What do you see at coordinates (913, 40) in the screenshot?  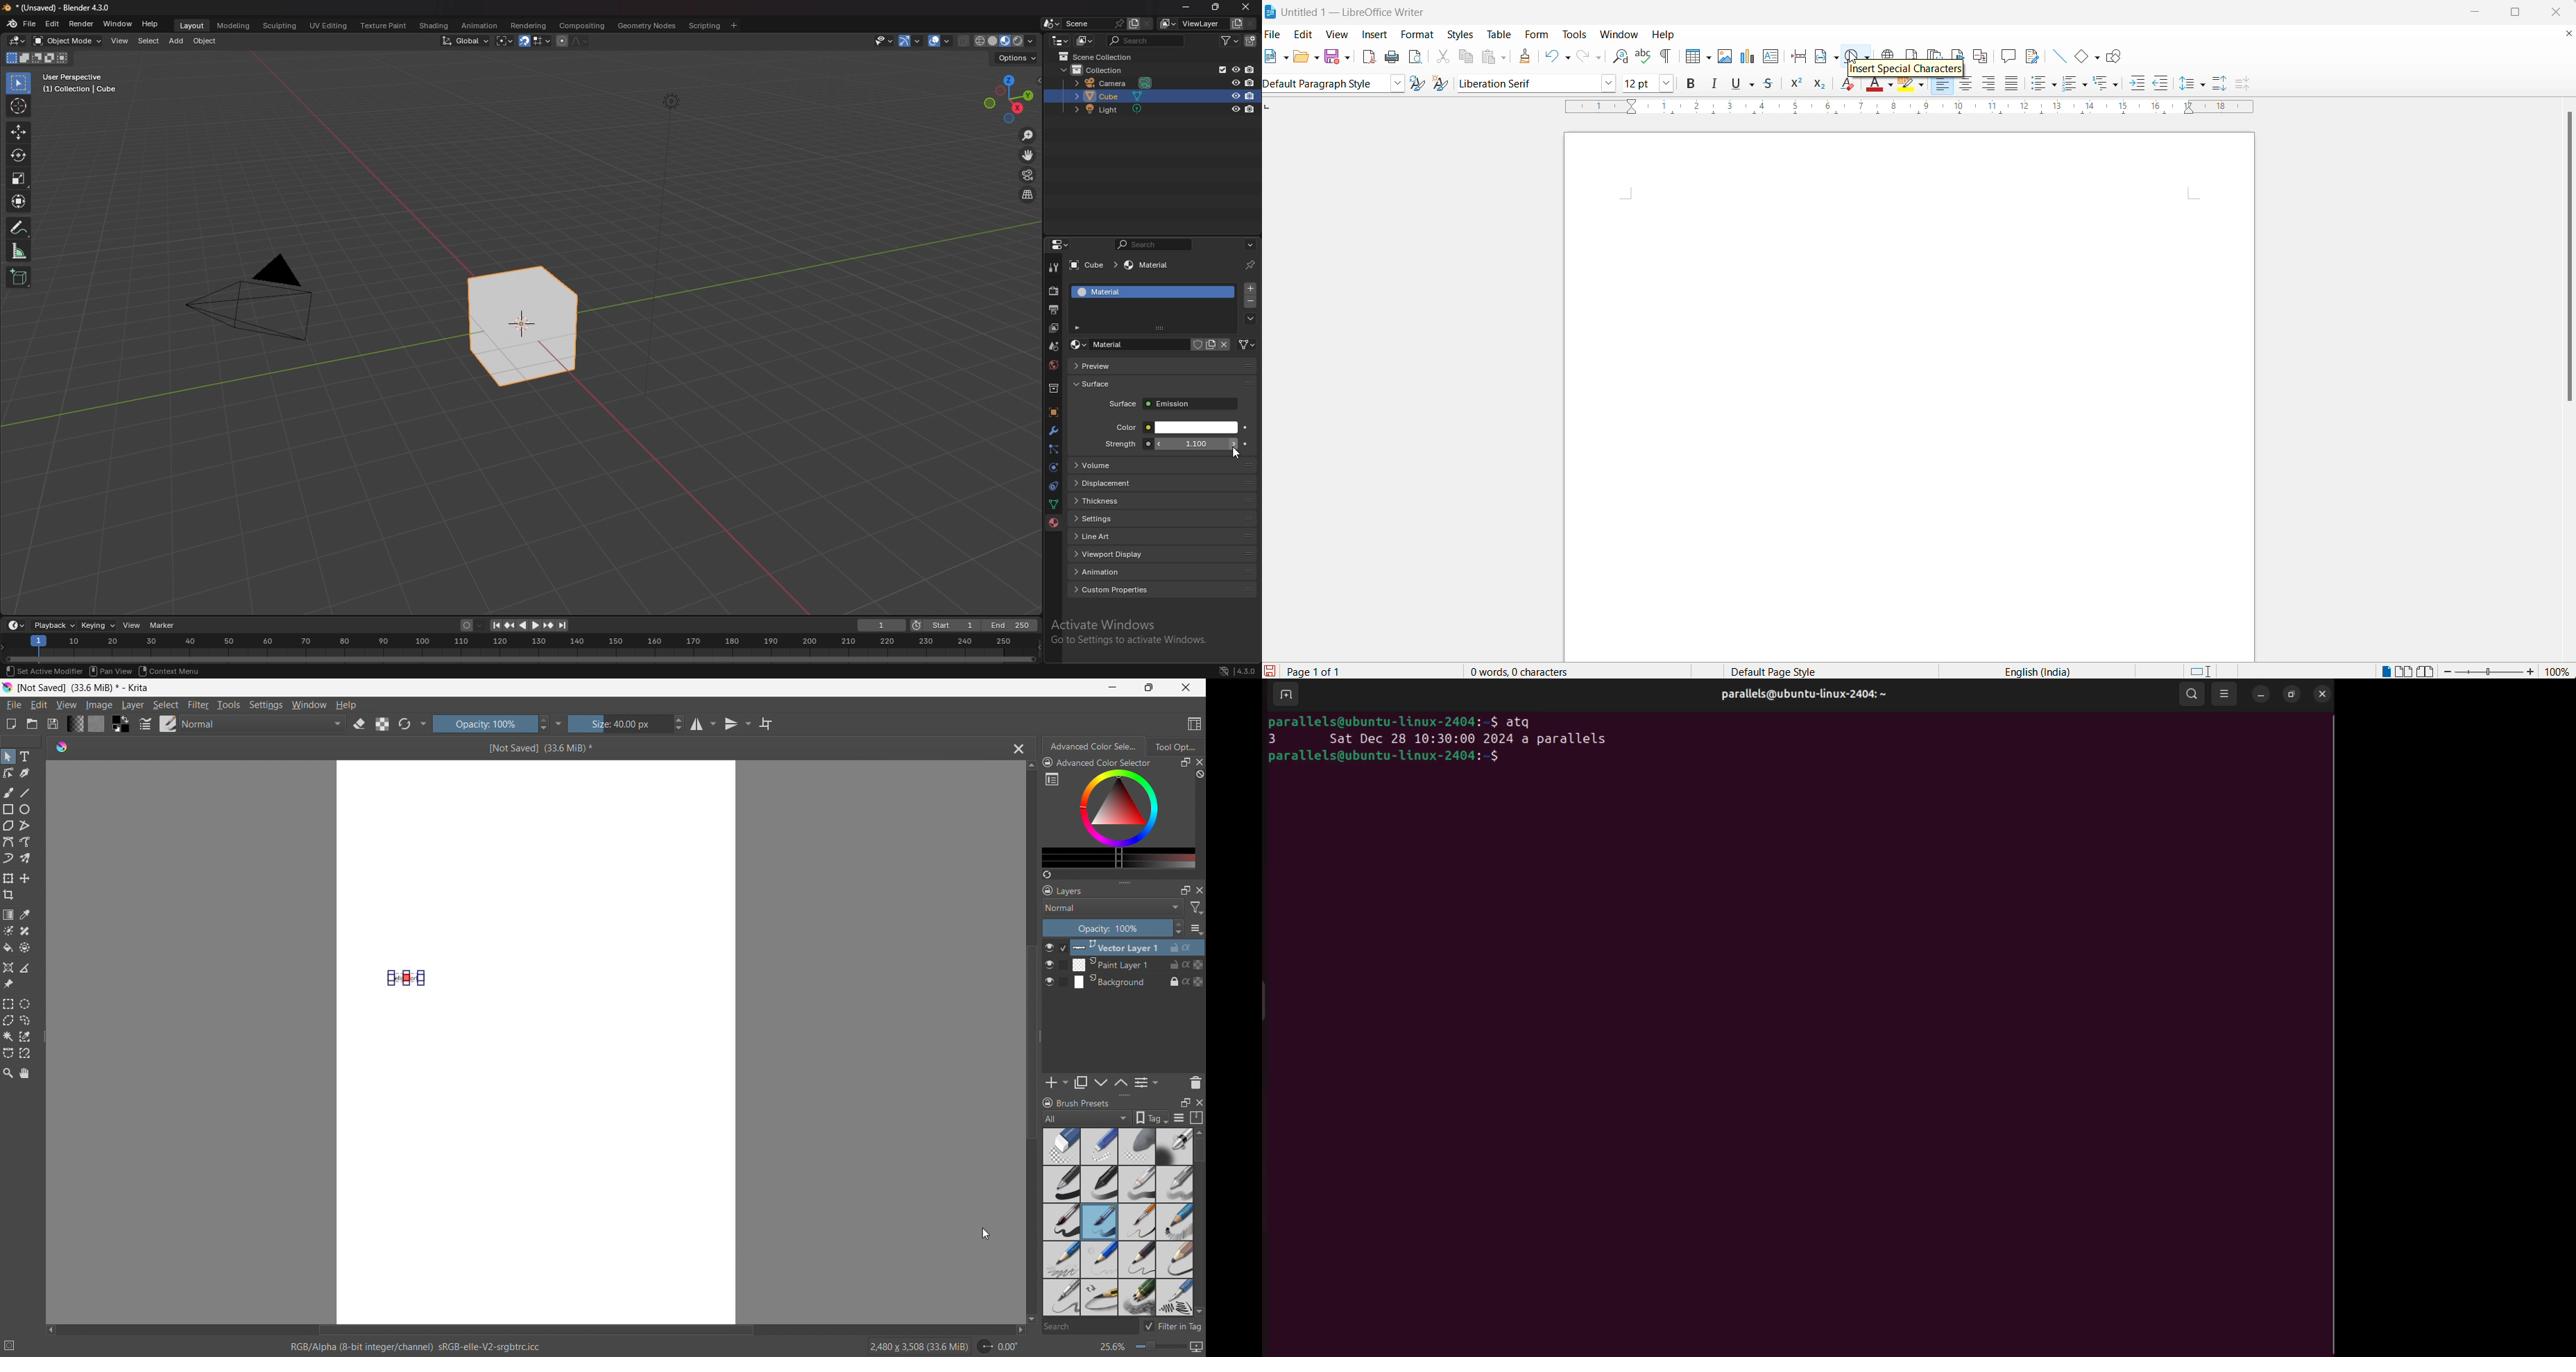 I see `gizmo` at bounding box center [913, 40].